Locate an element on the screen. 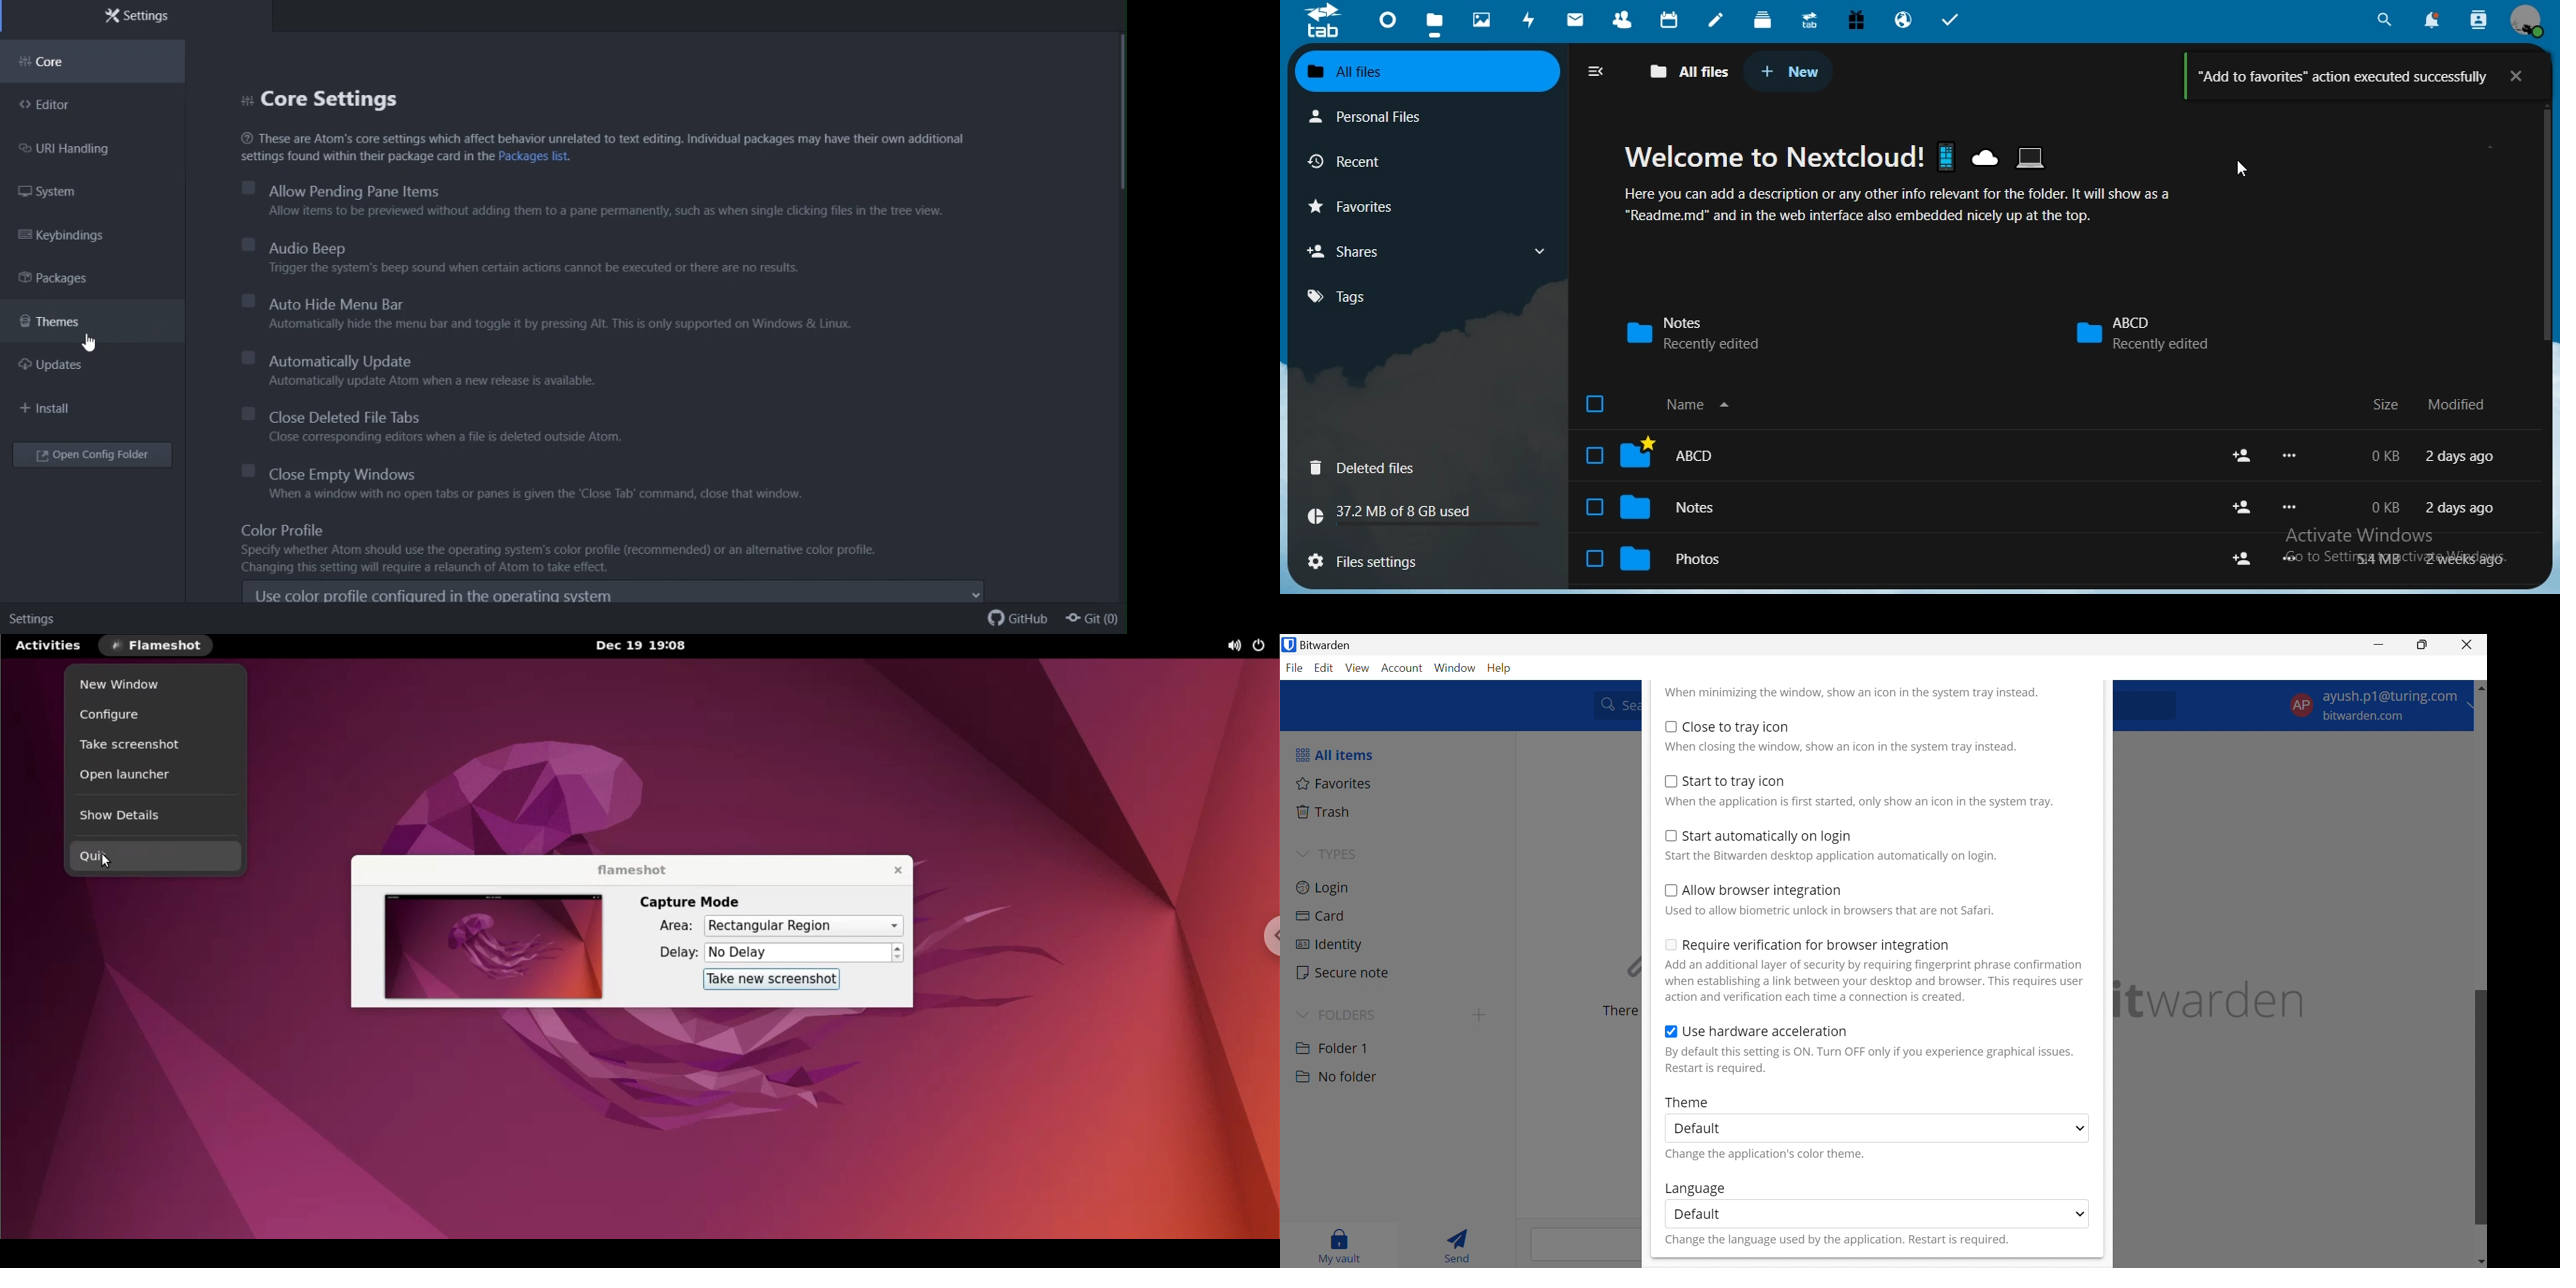 The height and width of the screenshot is (1288, 2576). text is located at coordinates (2361, 75).